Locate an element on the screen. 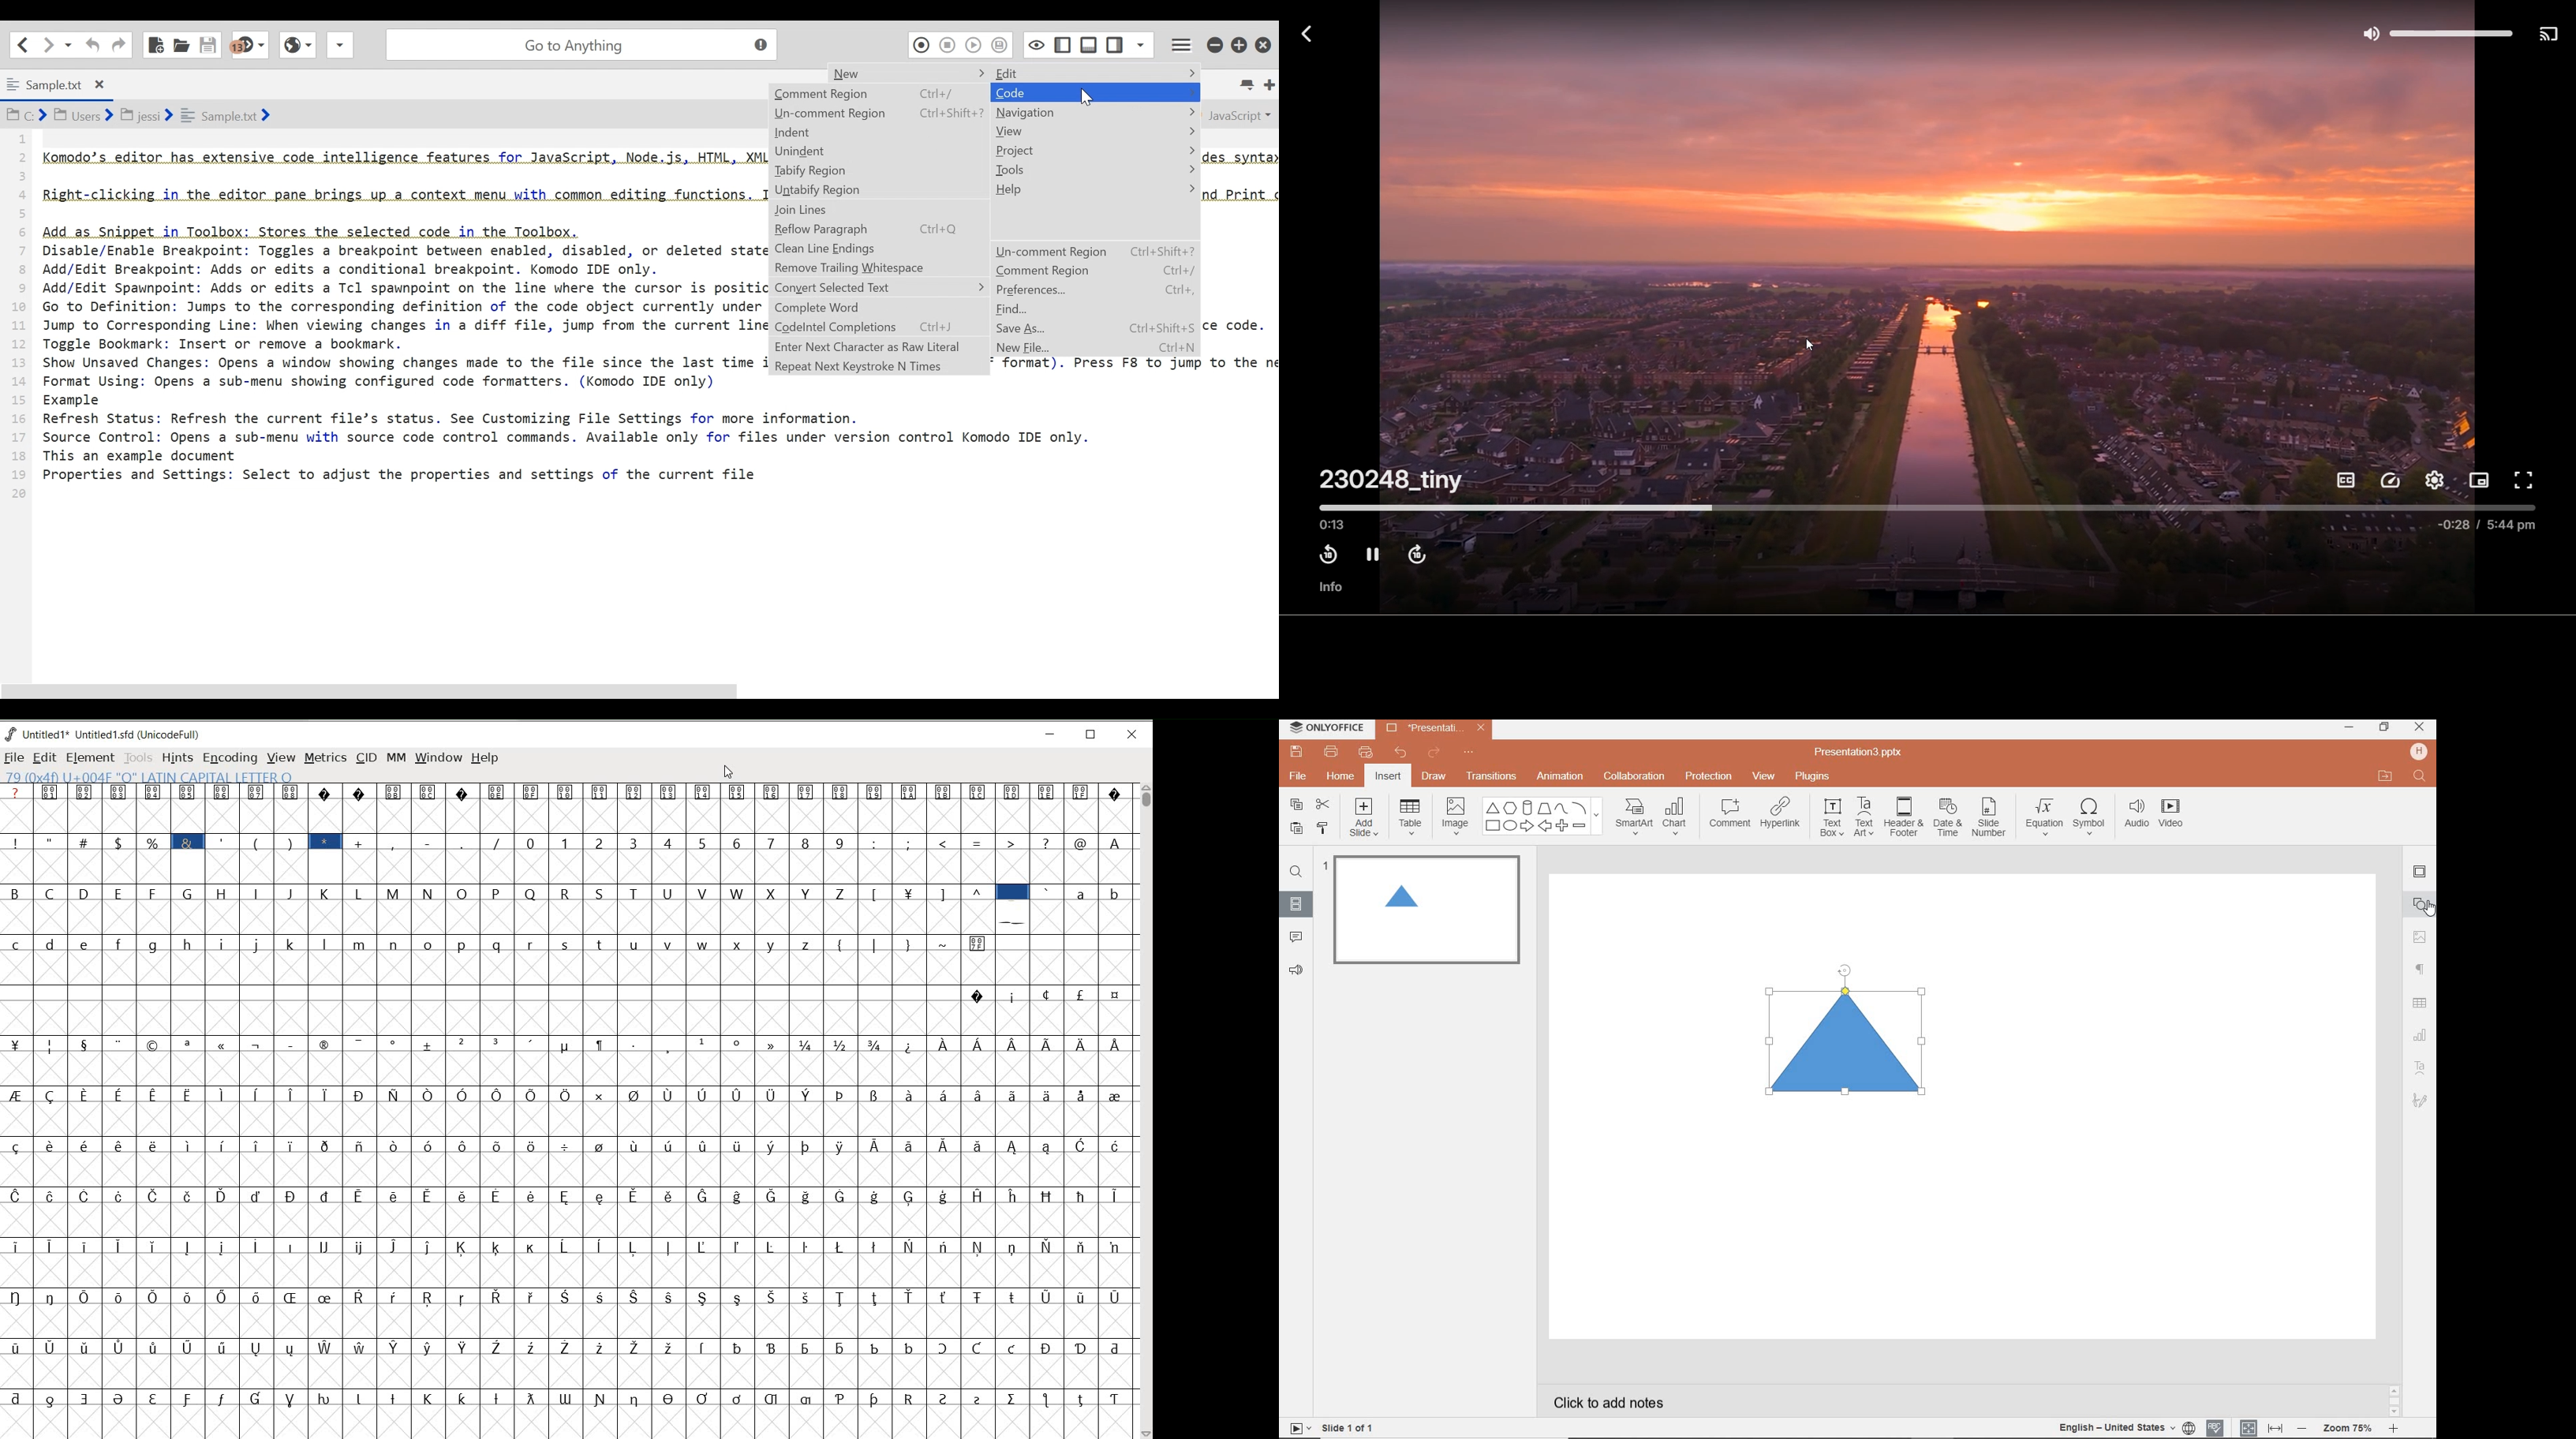 Image resolution: width=2576 pixels, height=1456 pixels. zoom in is located at coordinates (2393, 1430).